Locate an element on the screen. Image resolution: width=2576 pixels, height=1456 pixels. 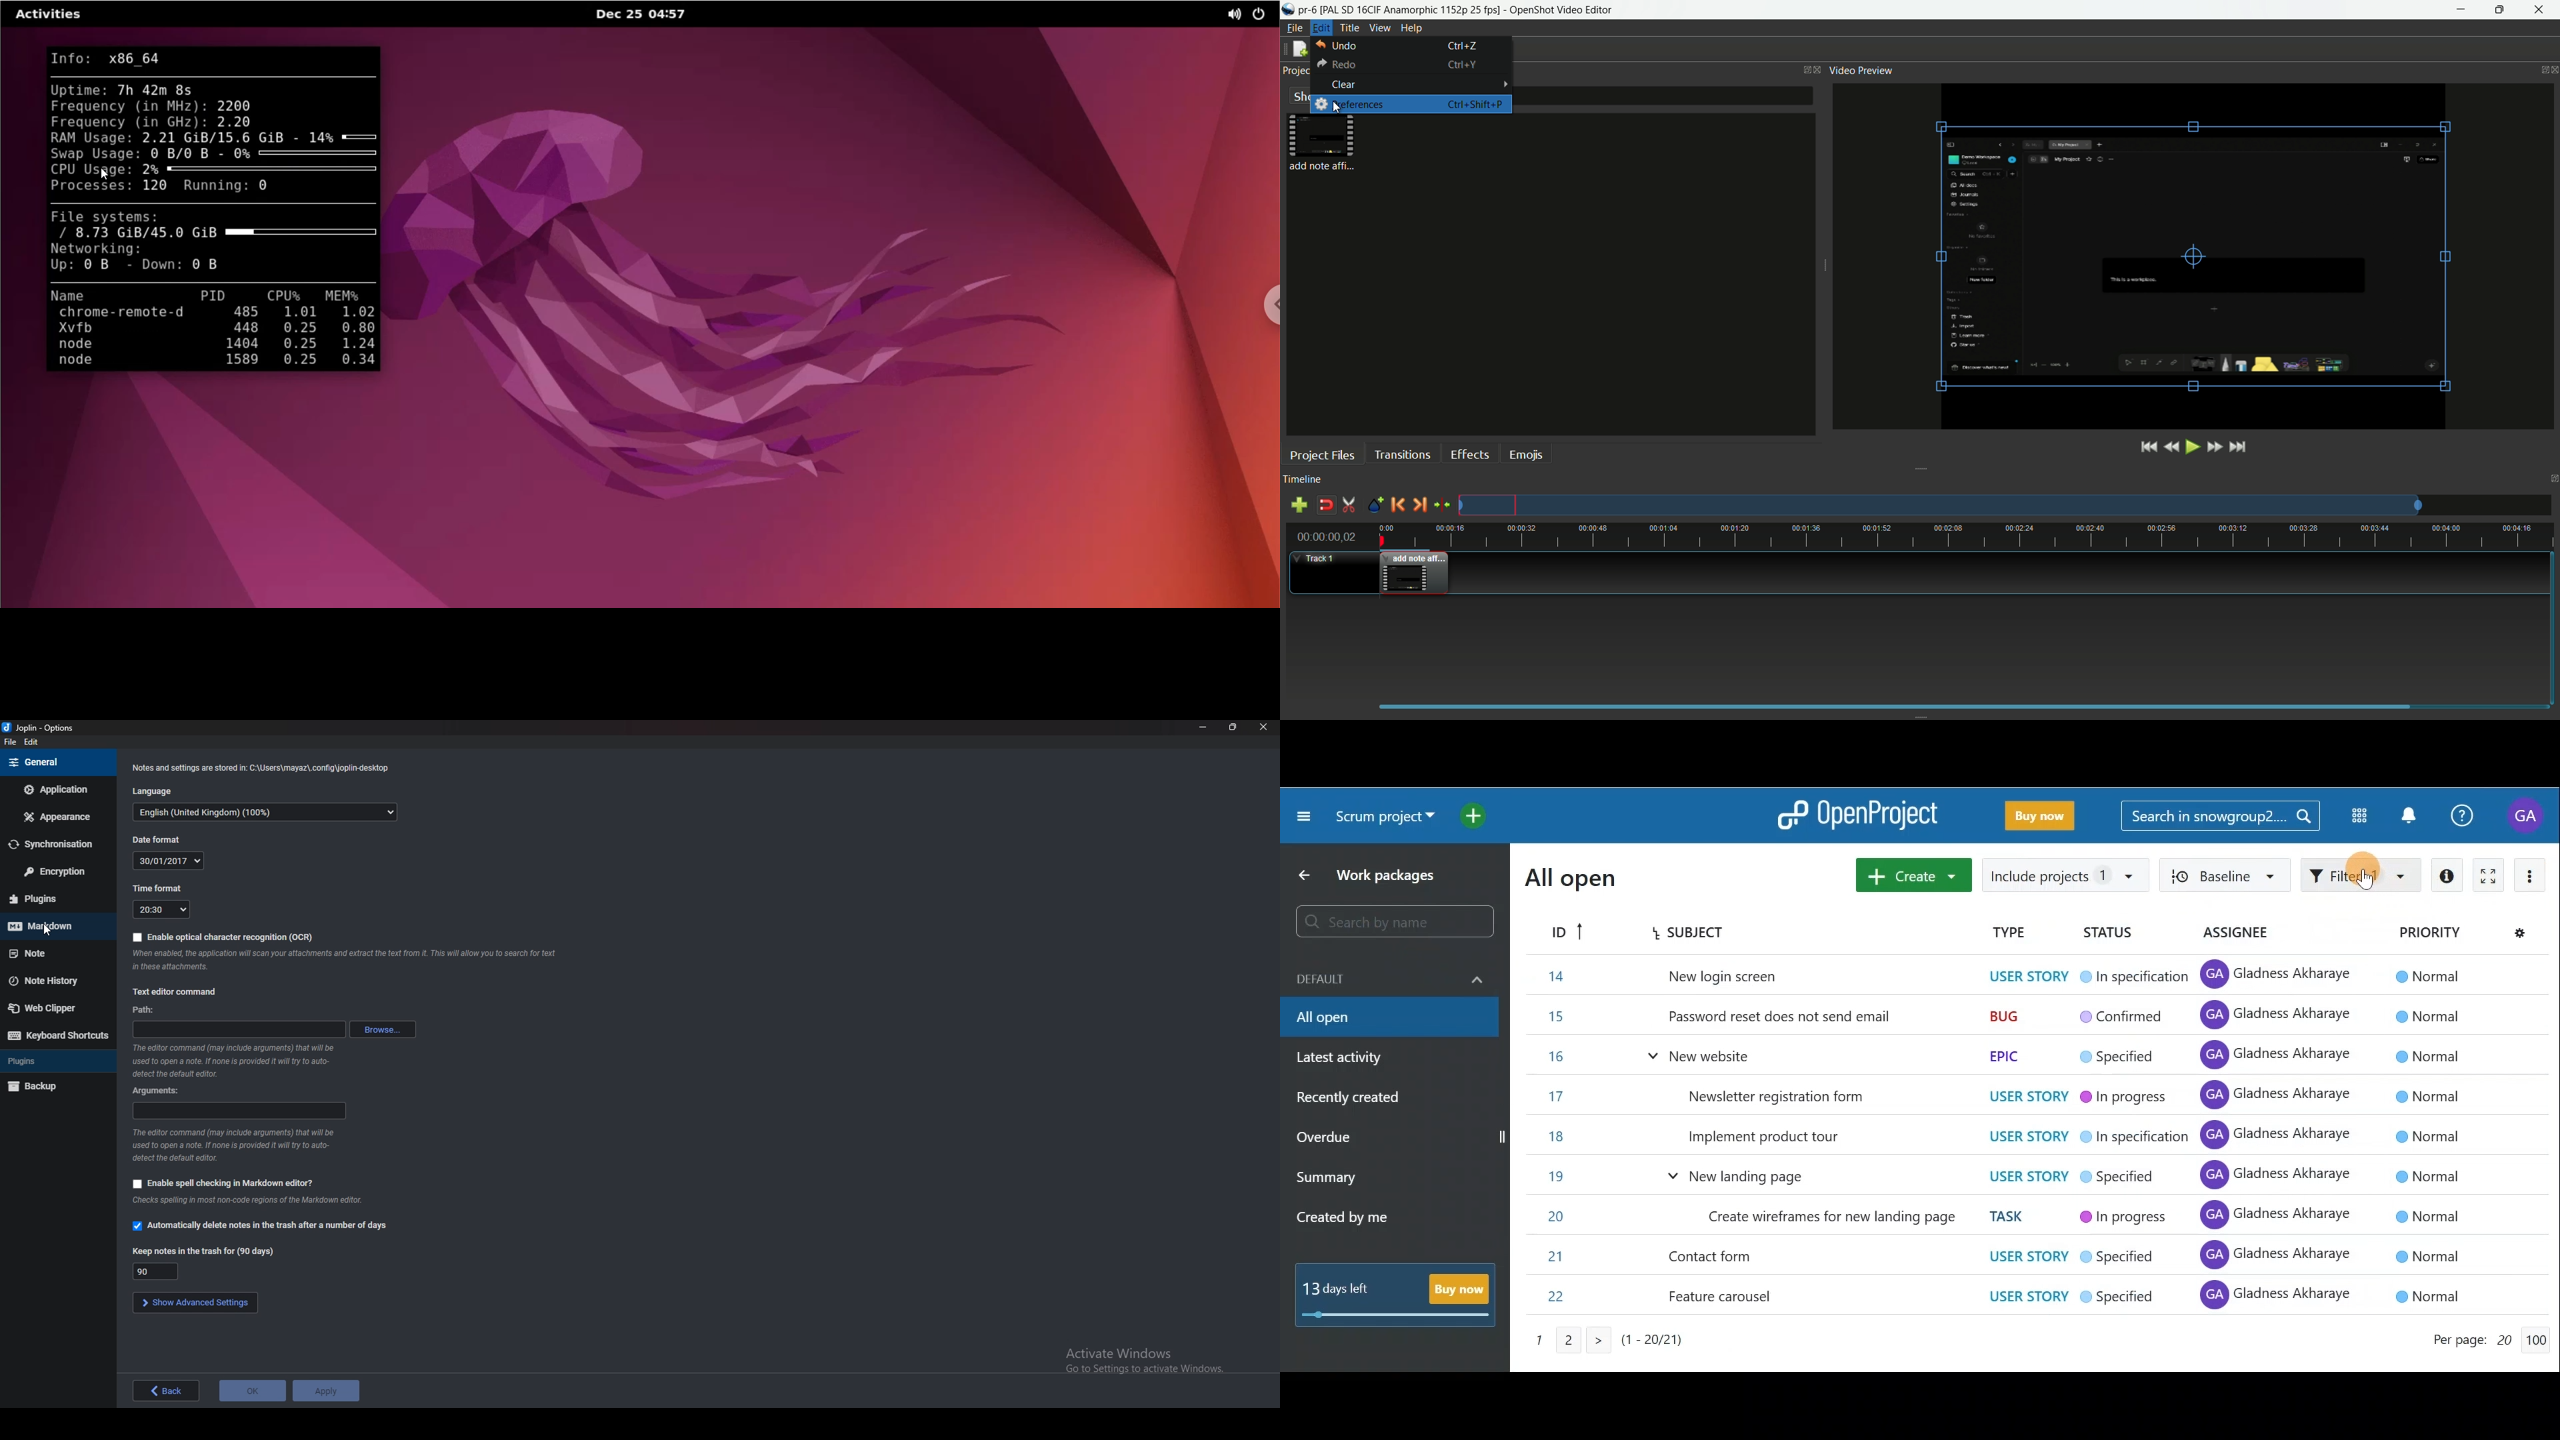
Enable spell checking is located at coordinates (224, 1183).